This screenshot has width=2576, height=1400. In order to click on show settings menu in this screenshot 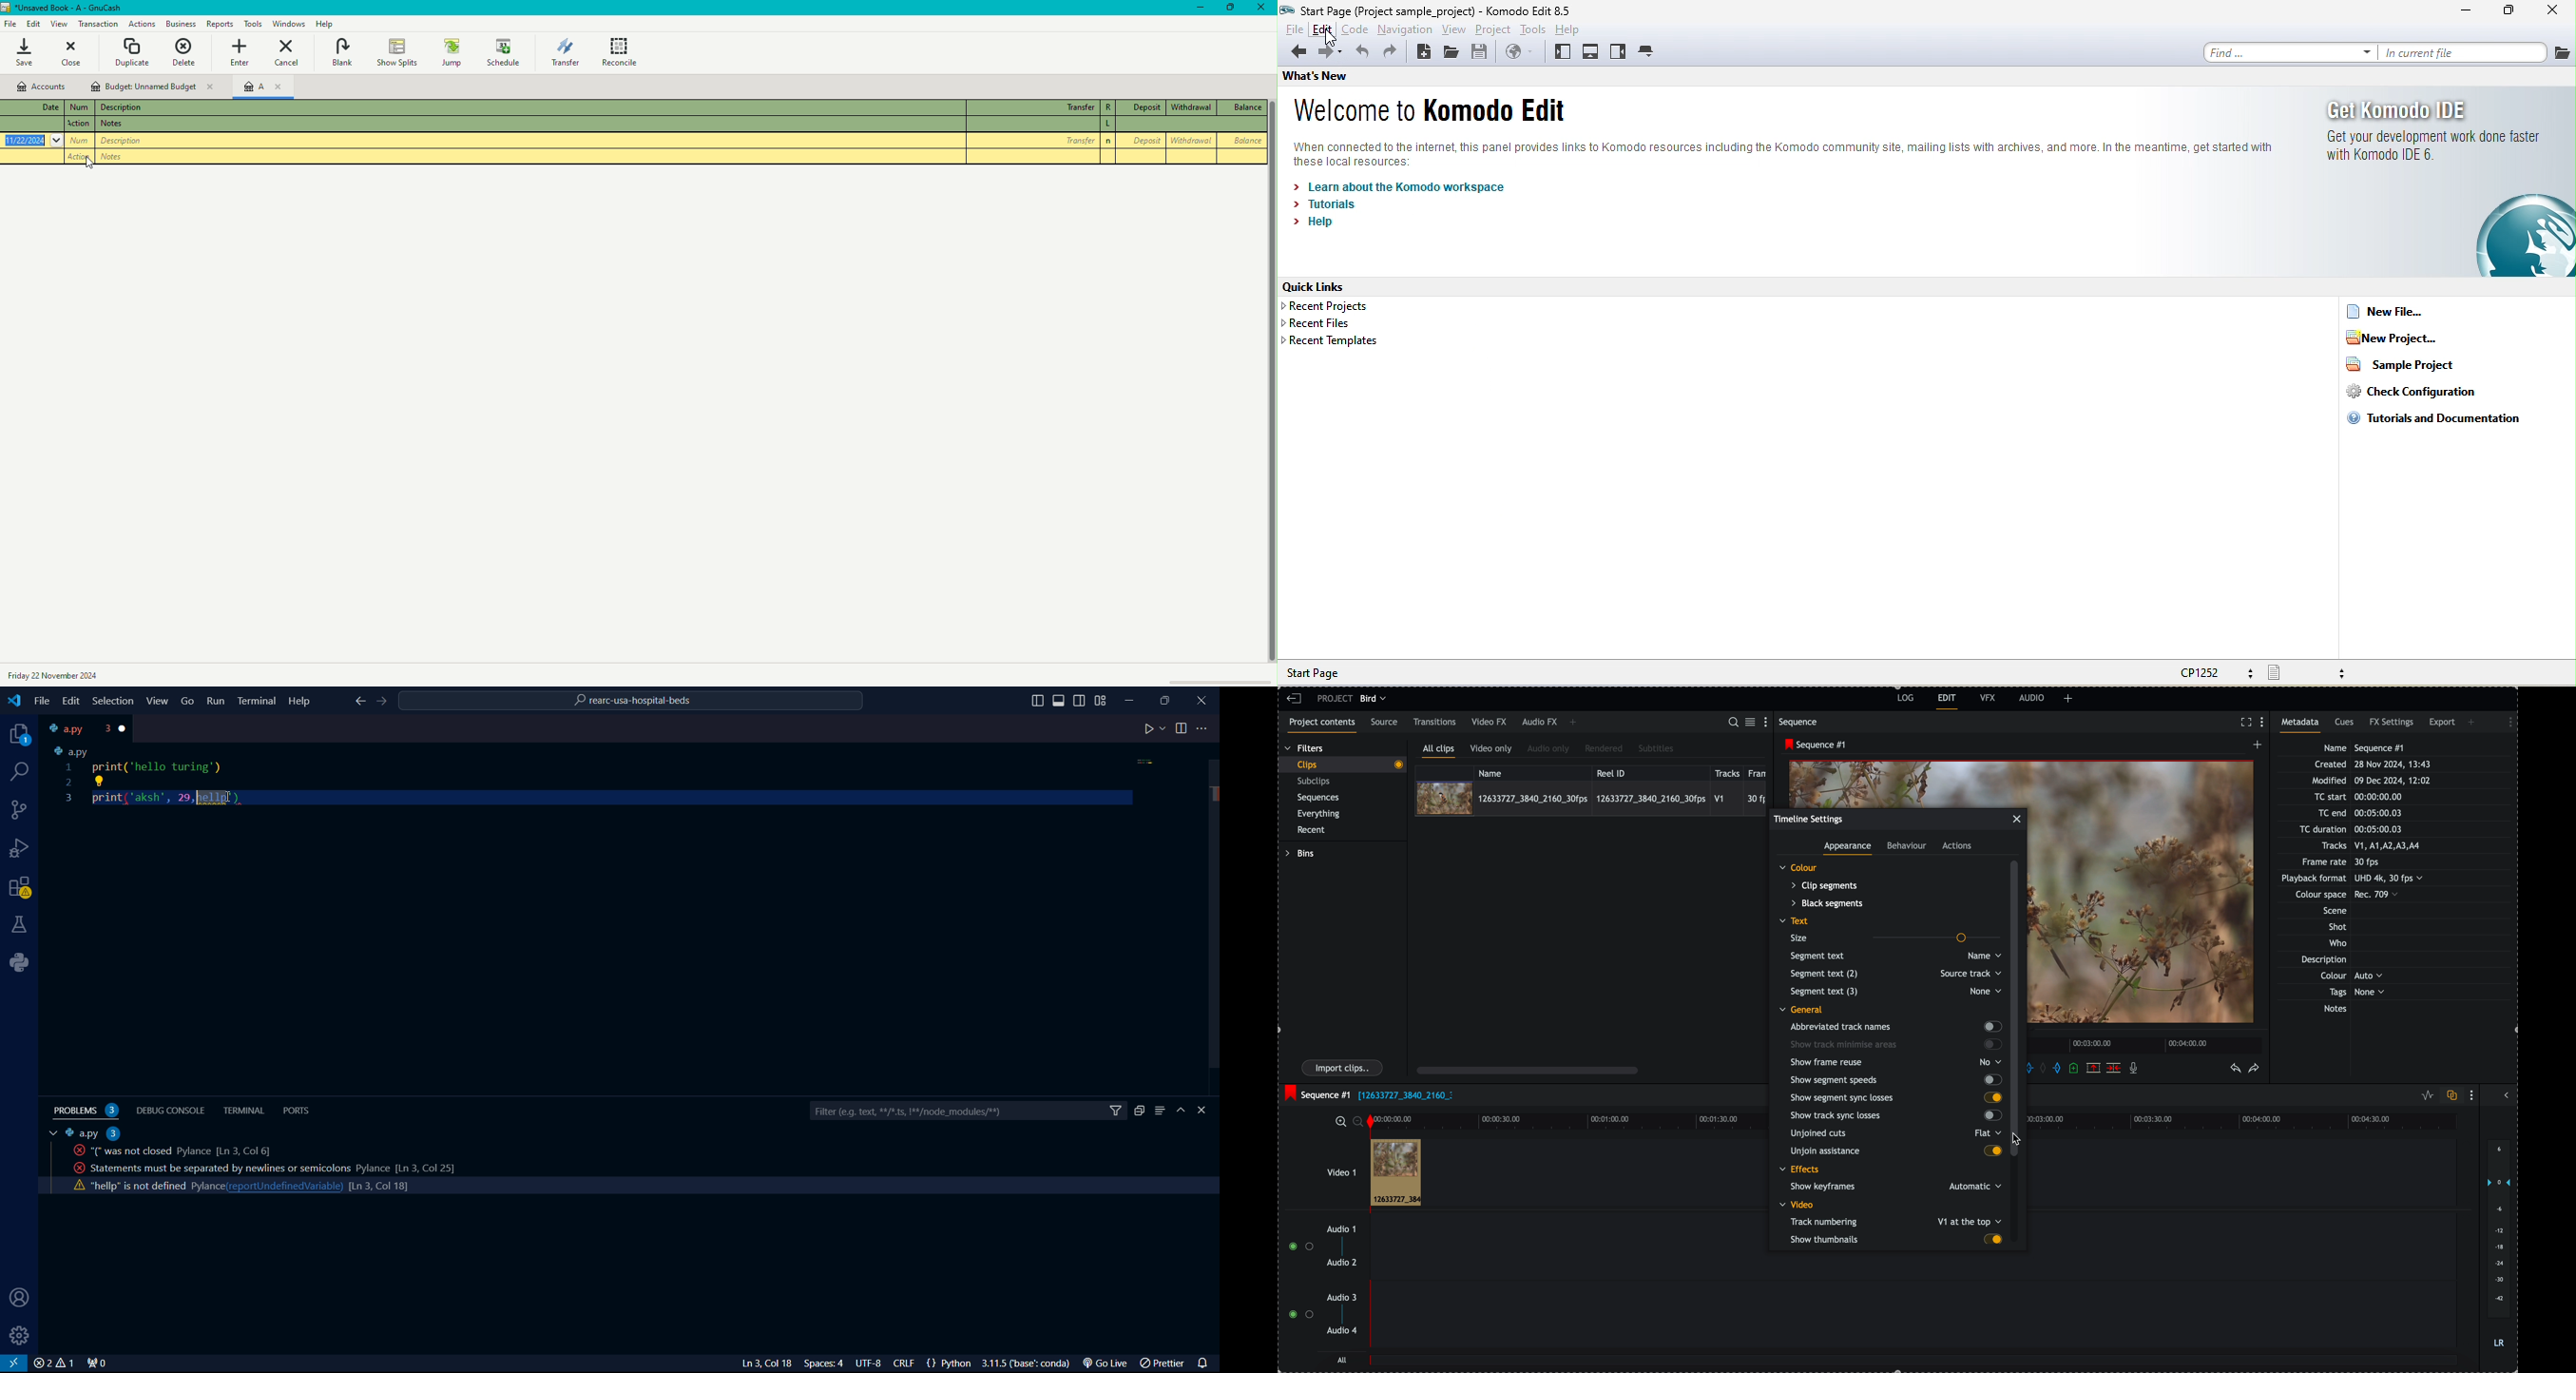, I will do `click(2265, 723)`.